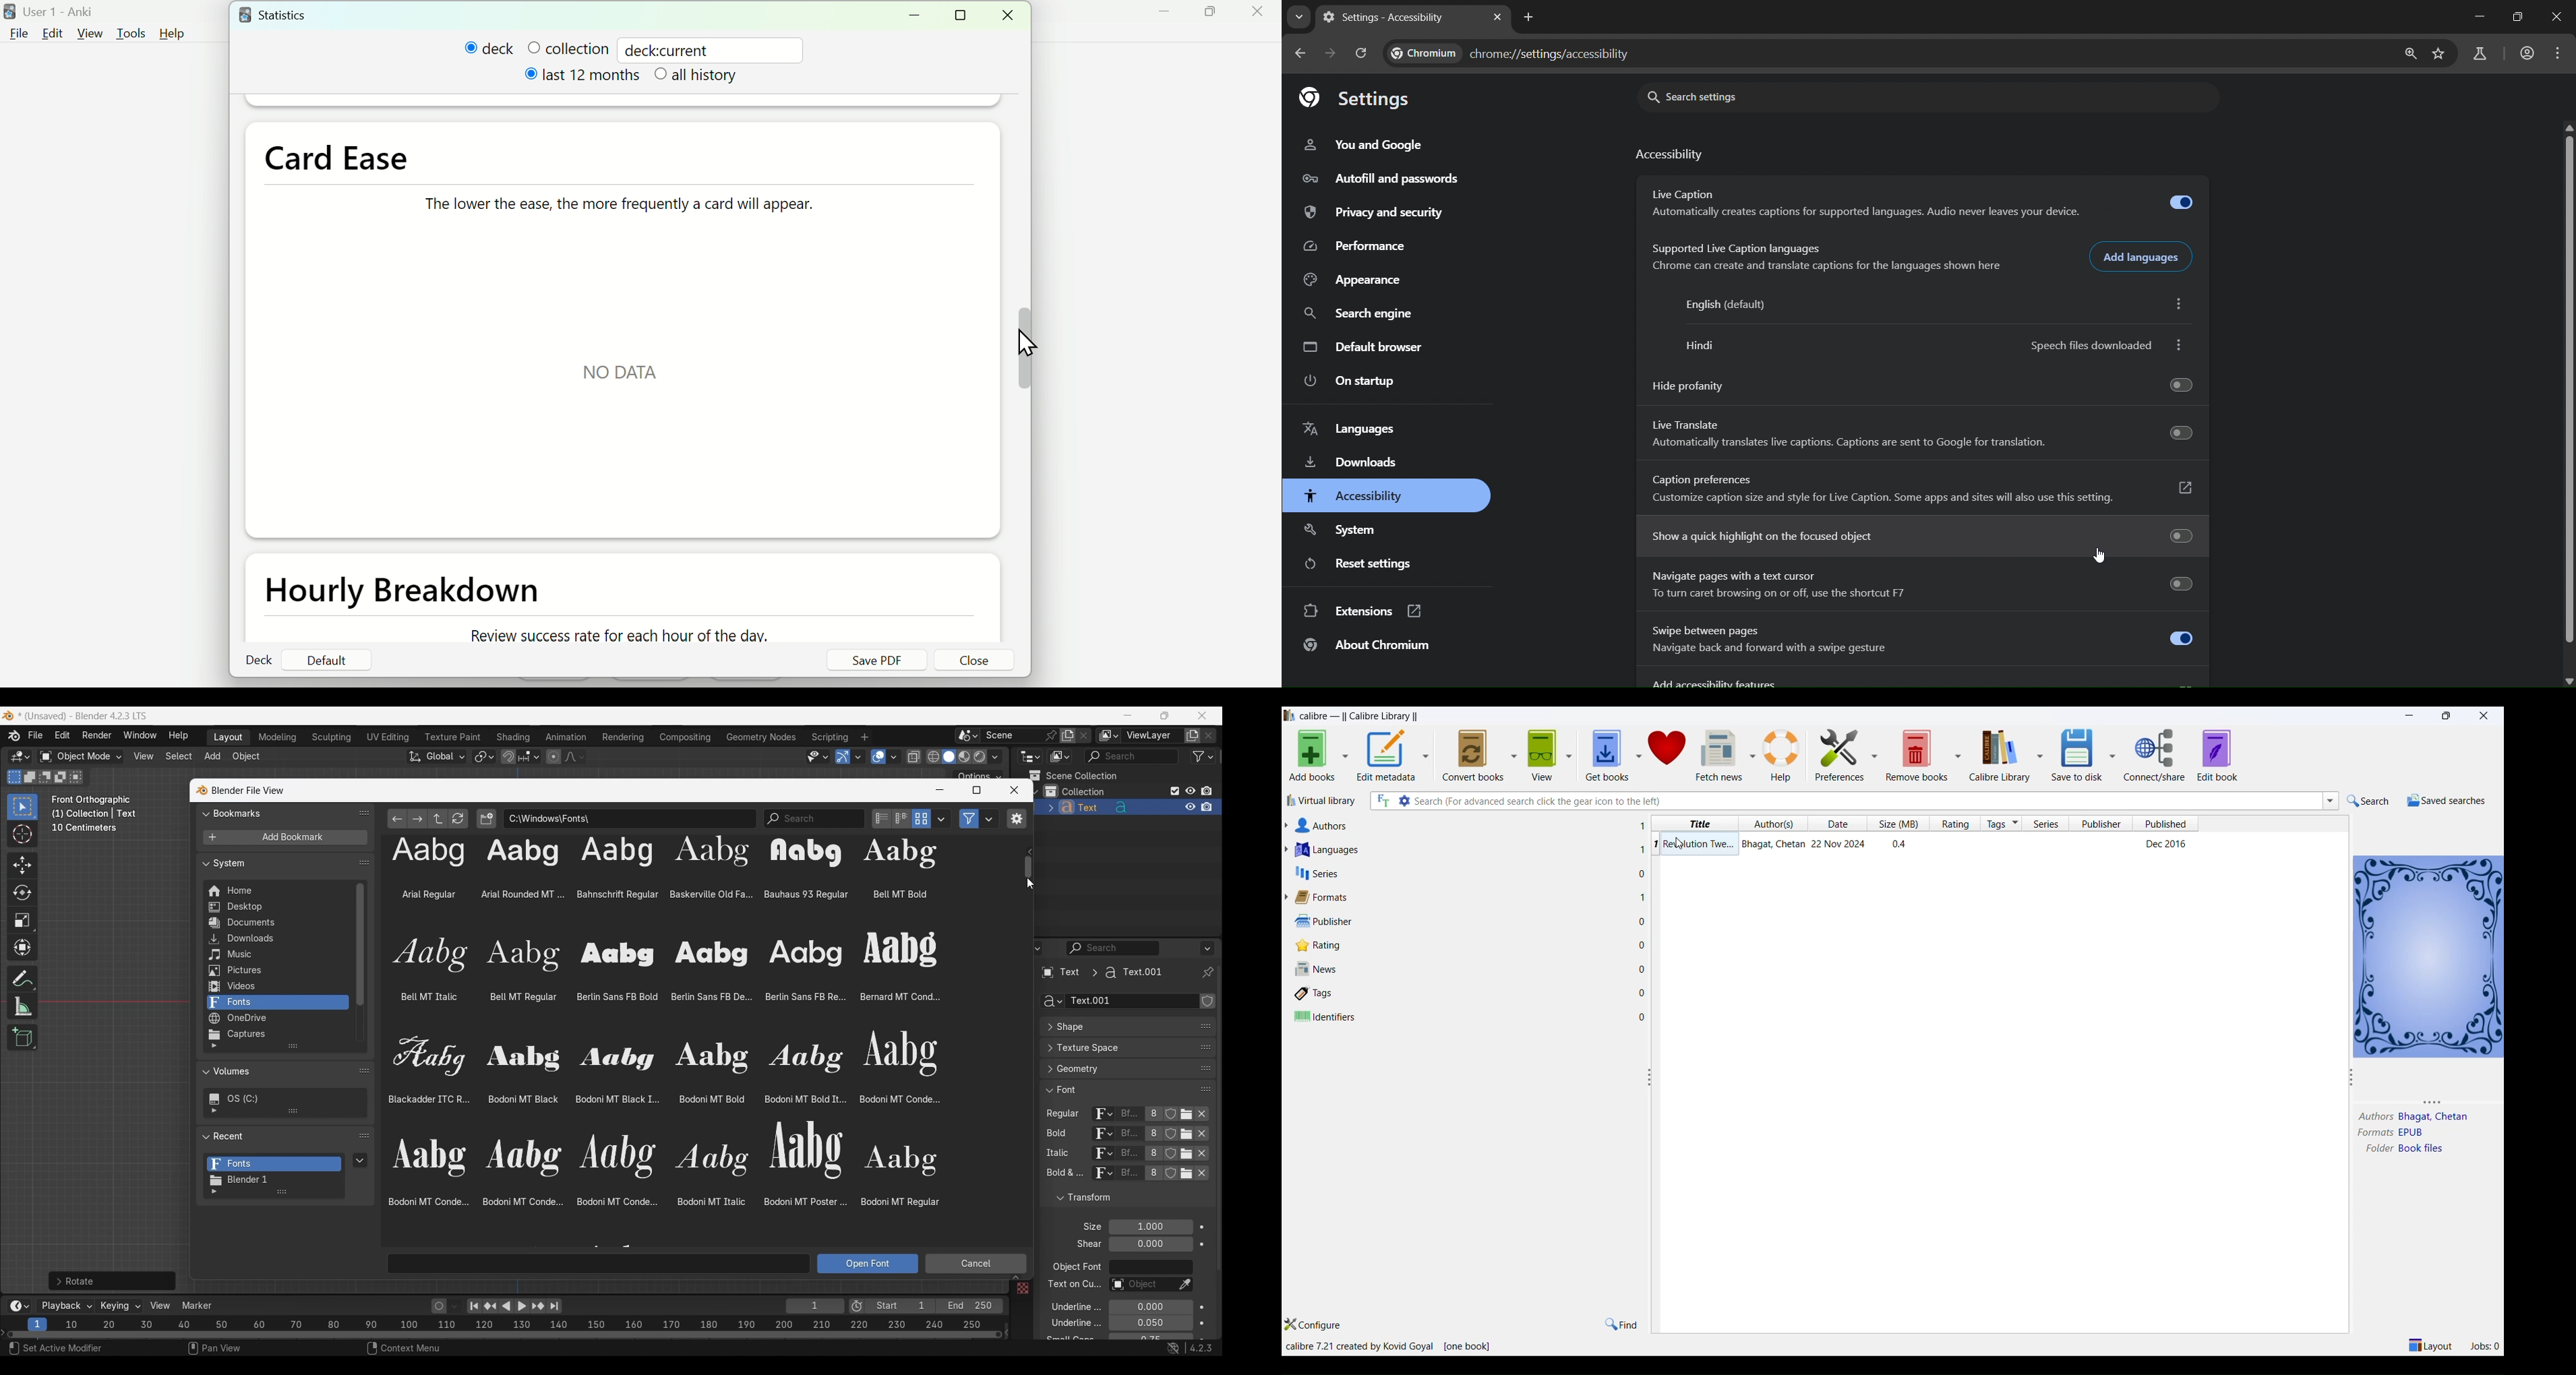 This screenshot has height=1400, width=2576. What do you see at coordinates (1675, 156) in the screenshot?
I see `accessibility` at bounding box center [1675, 156].